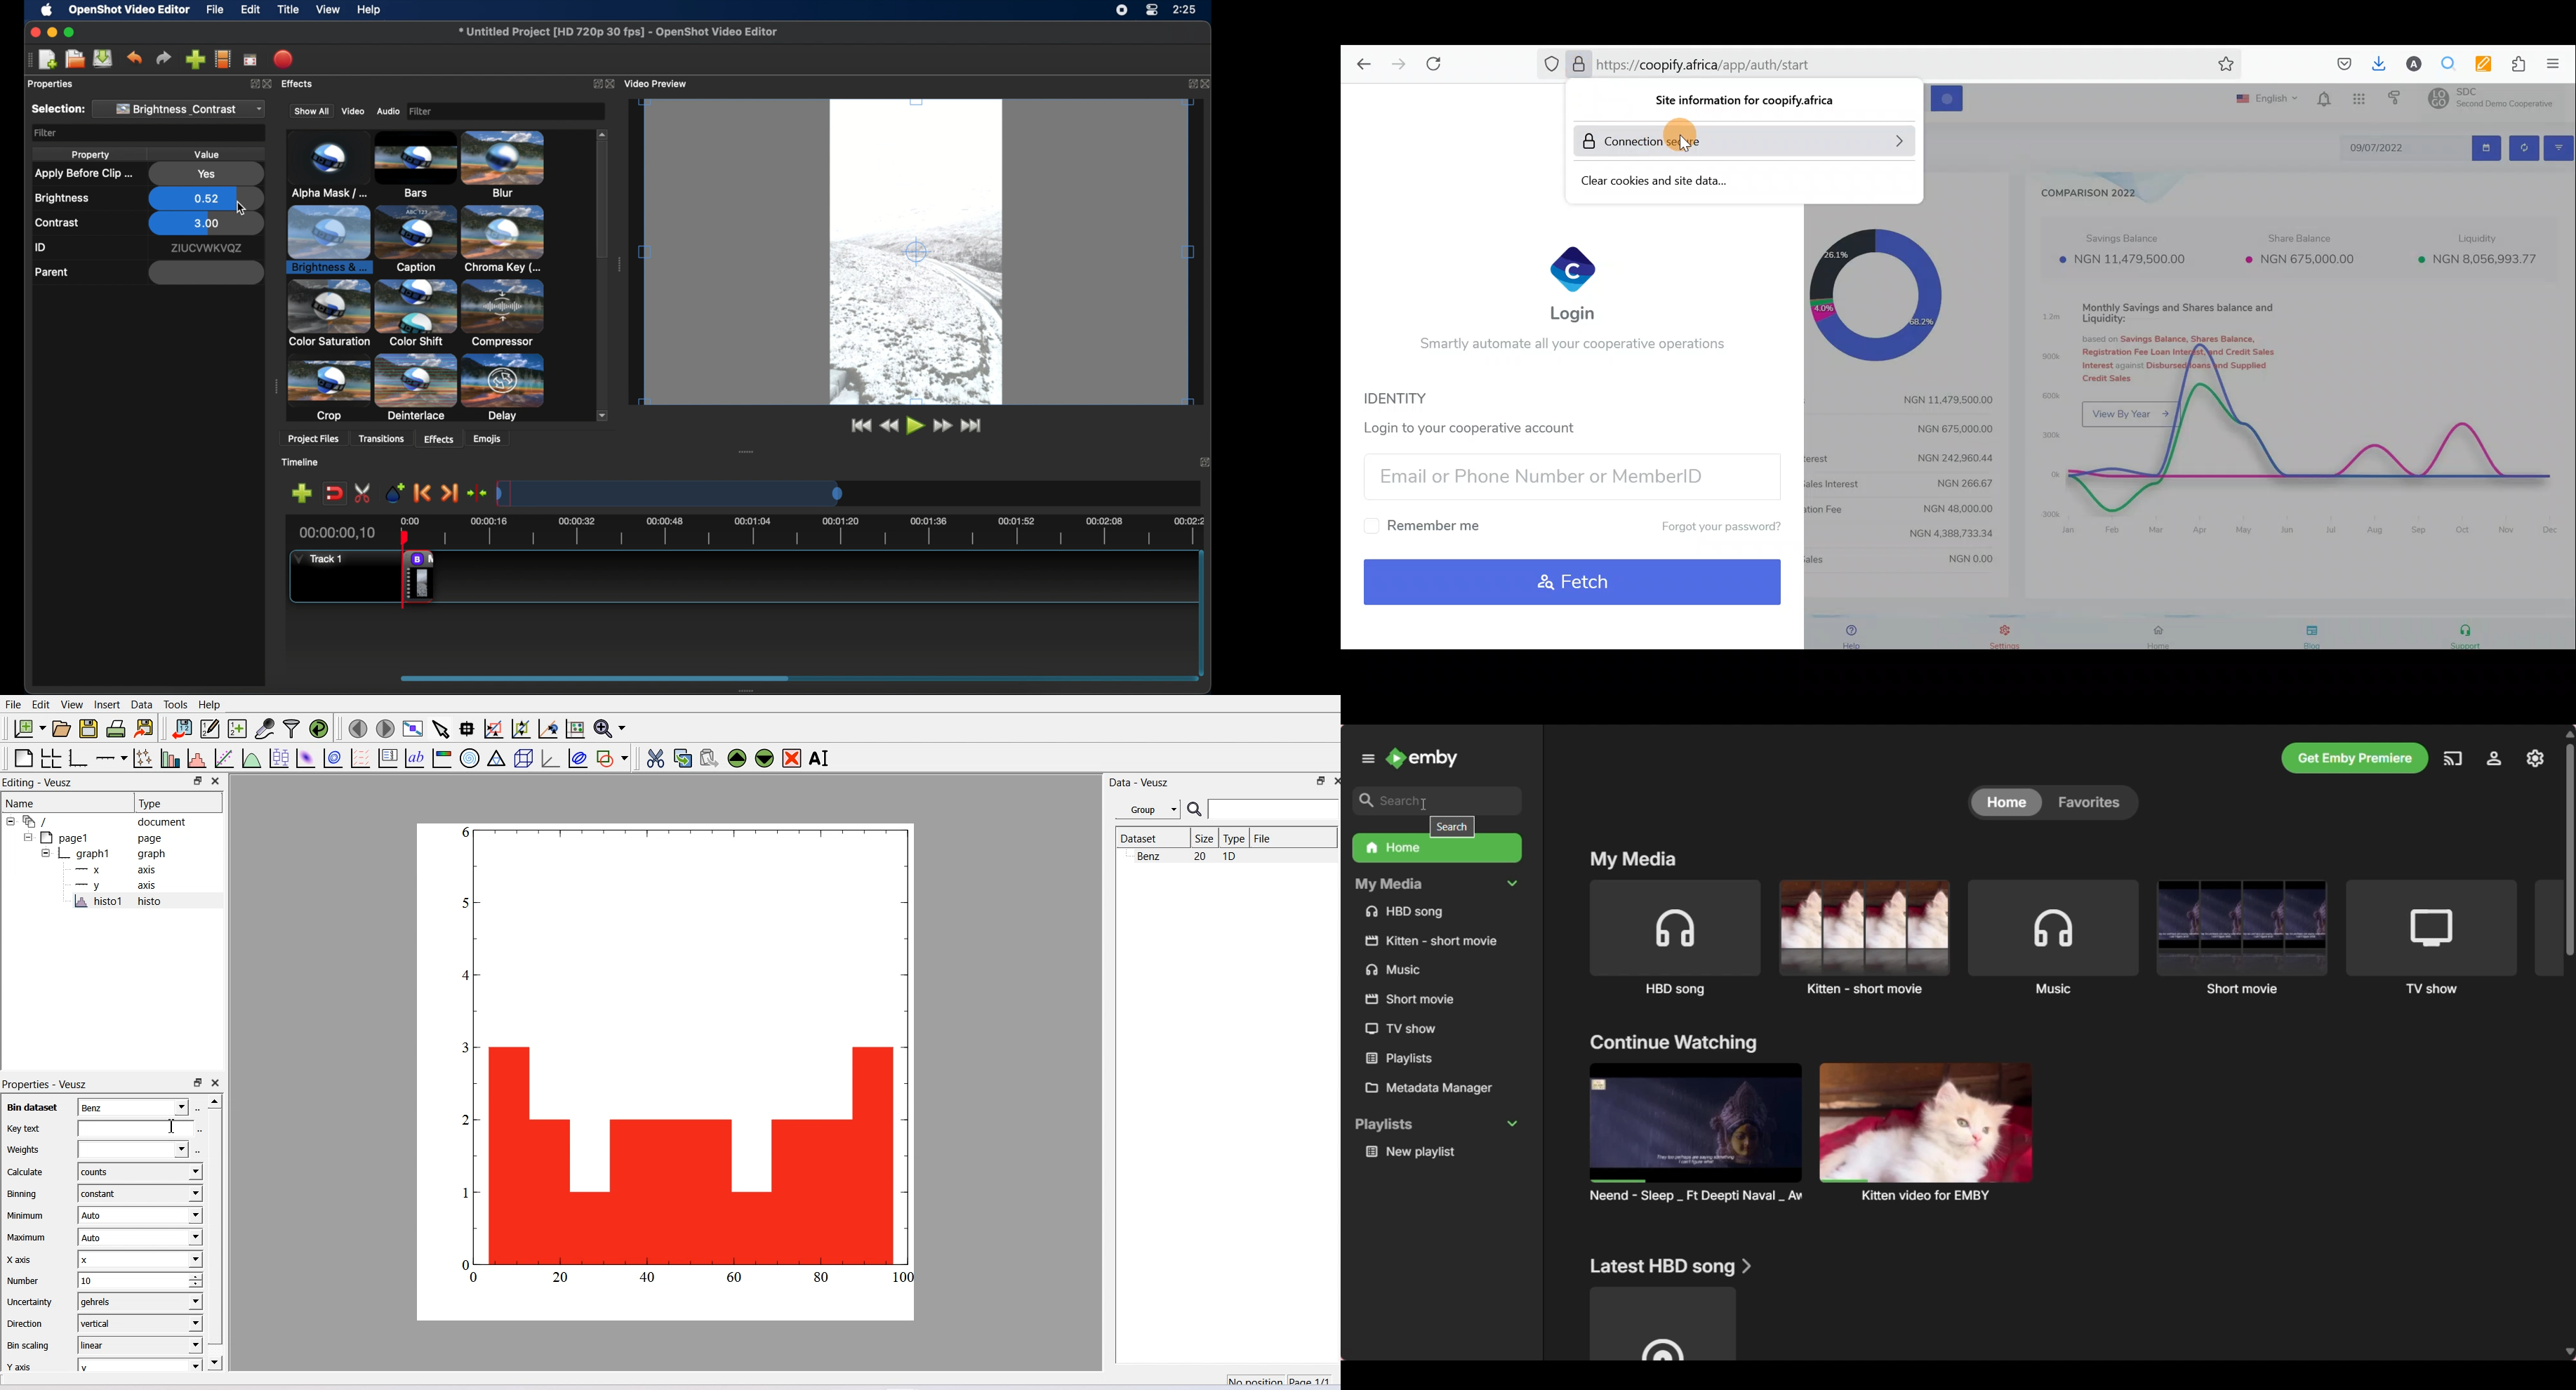  I want to click on Insert, so click(109, 705).